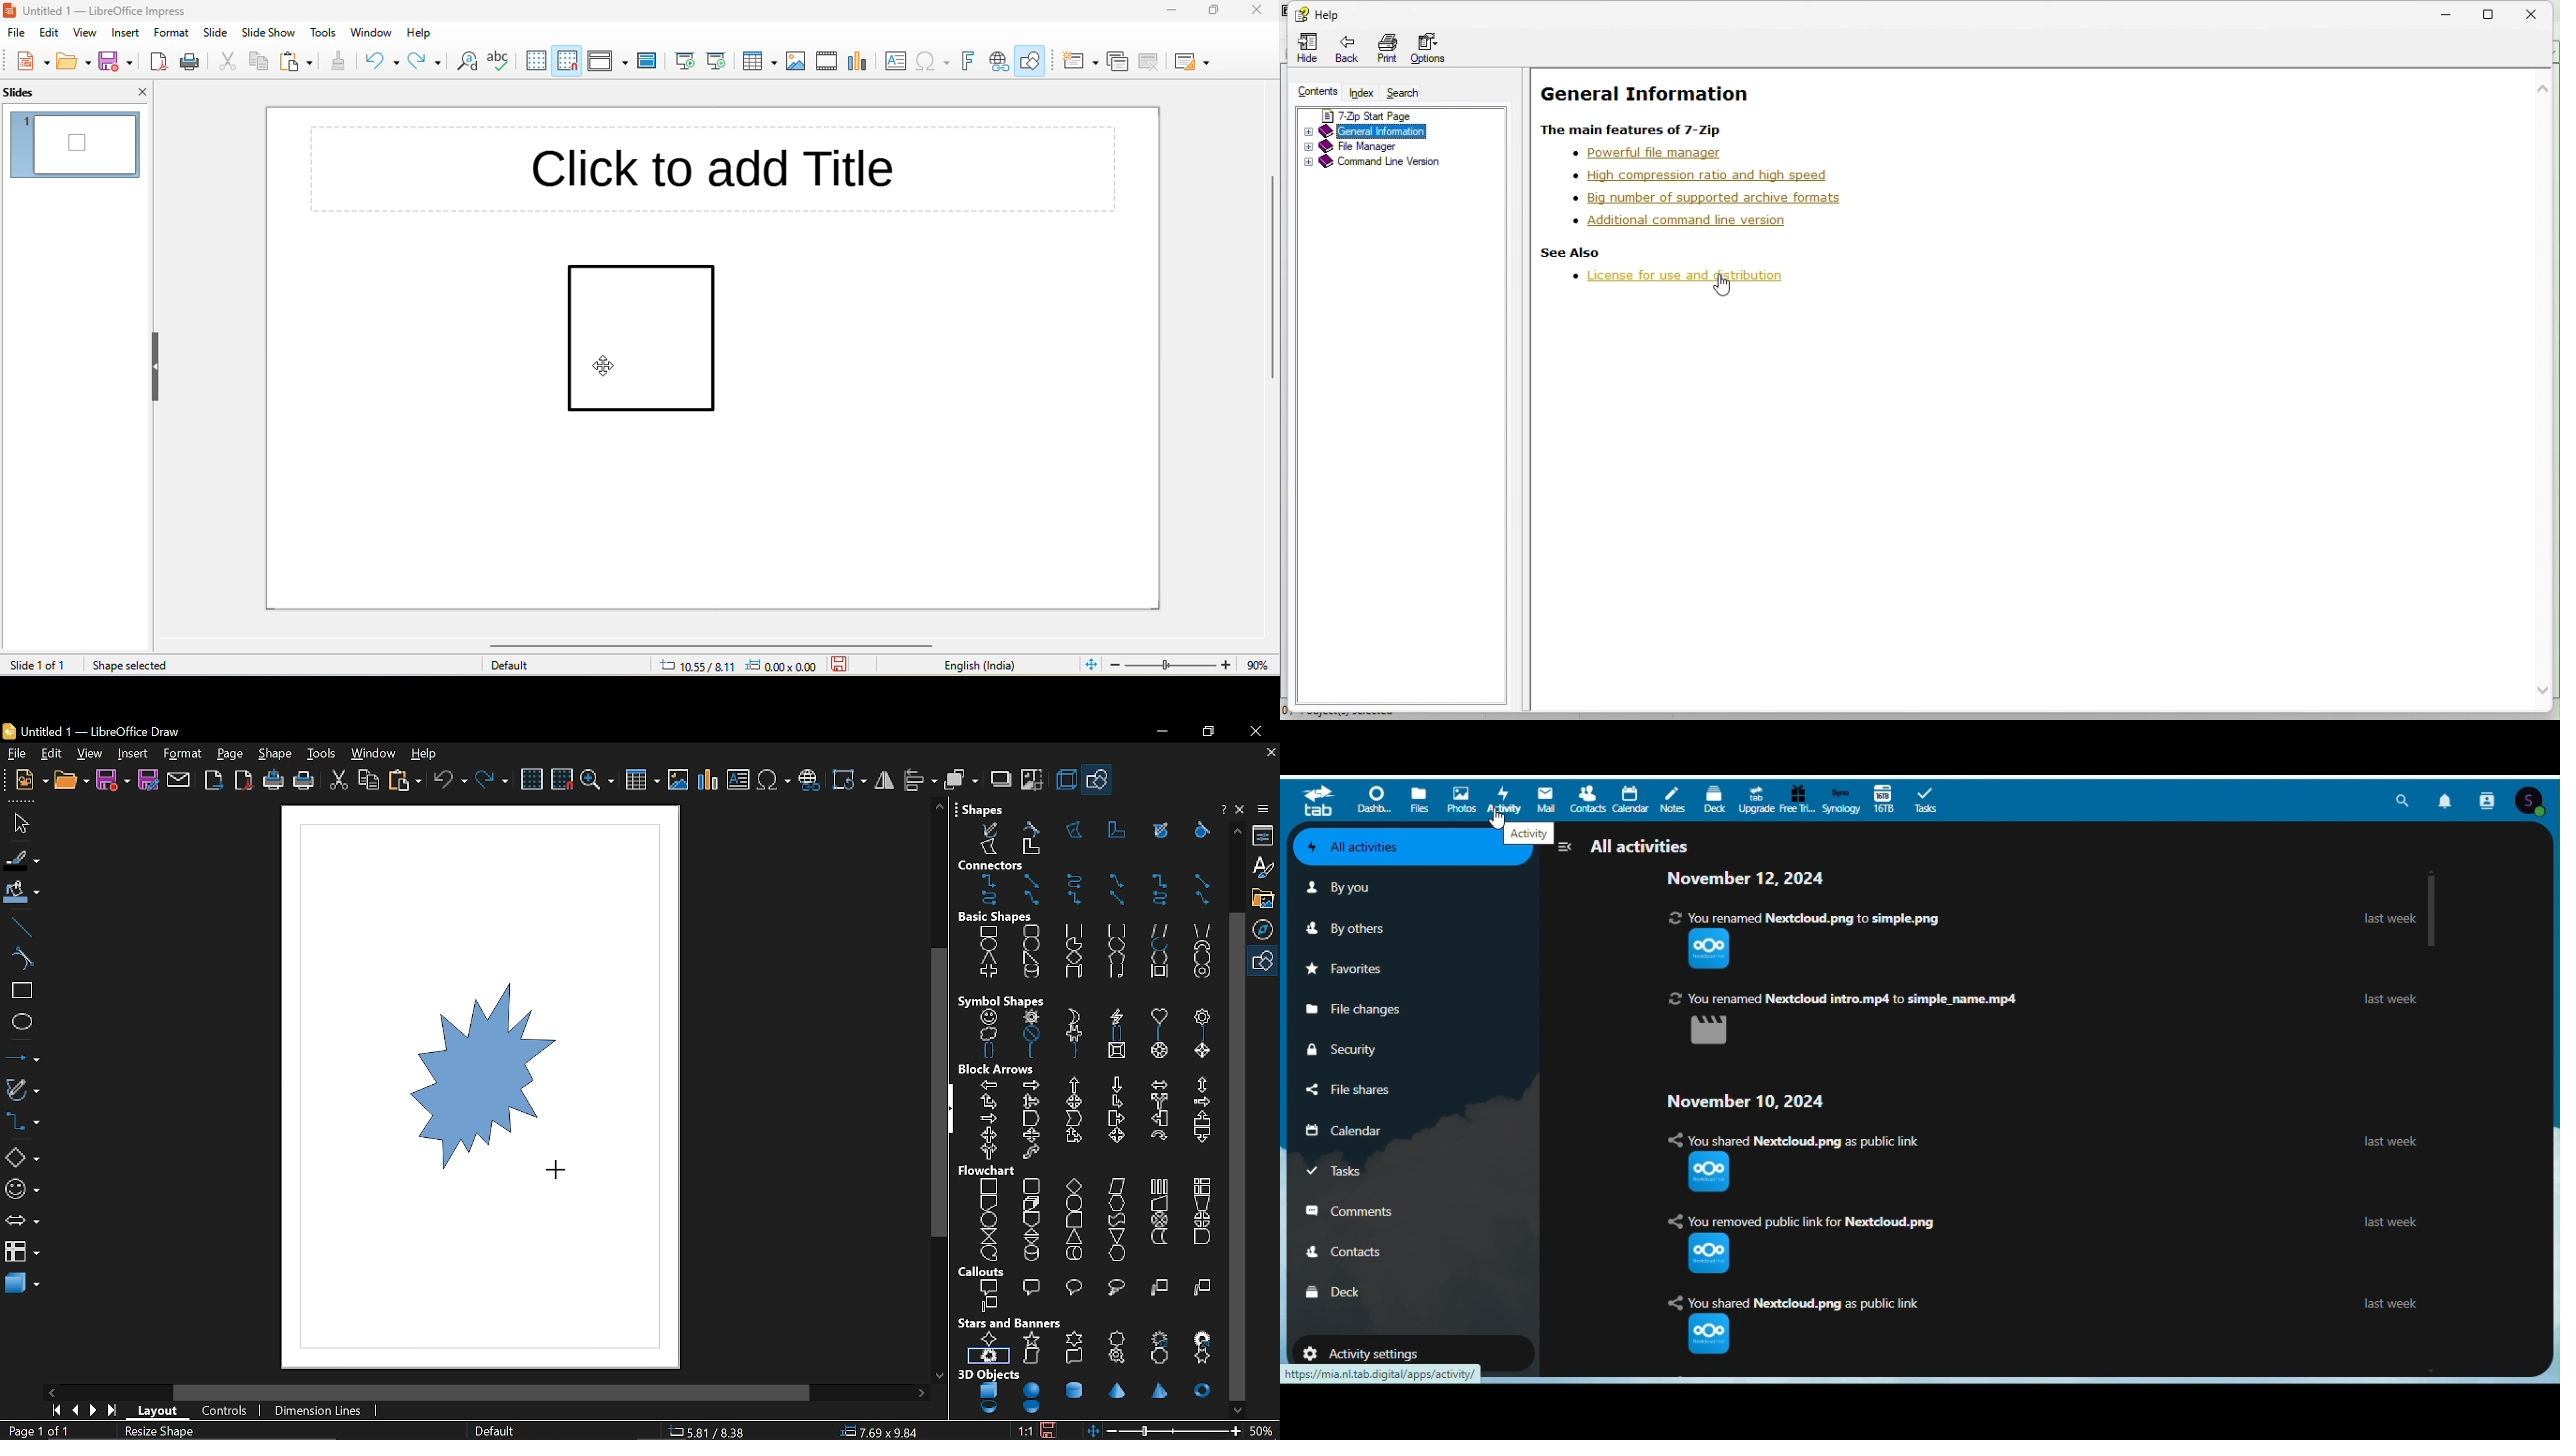 Image resolution: width=2576 pixels, height=1456 pixels. Describe the element at coordinates (935, 1090) in the screenshot. I see `Vertical scroll bar` at that location.